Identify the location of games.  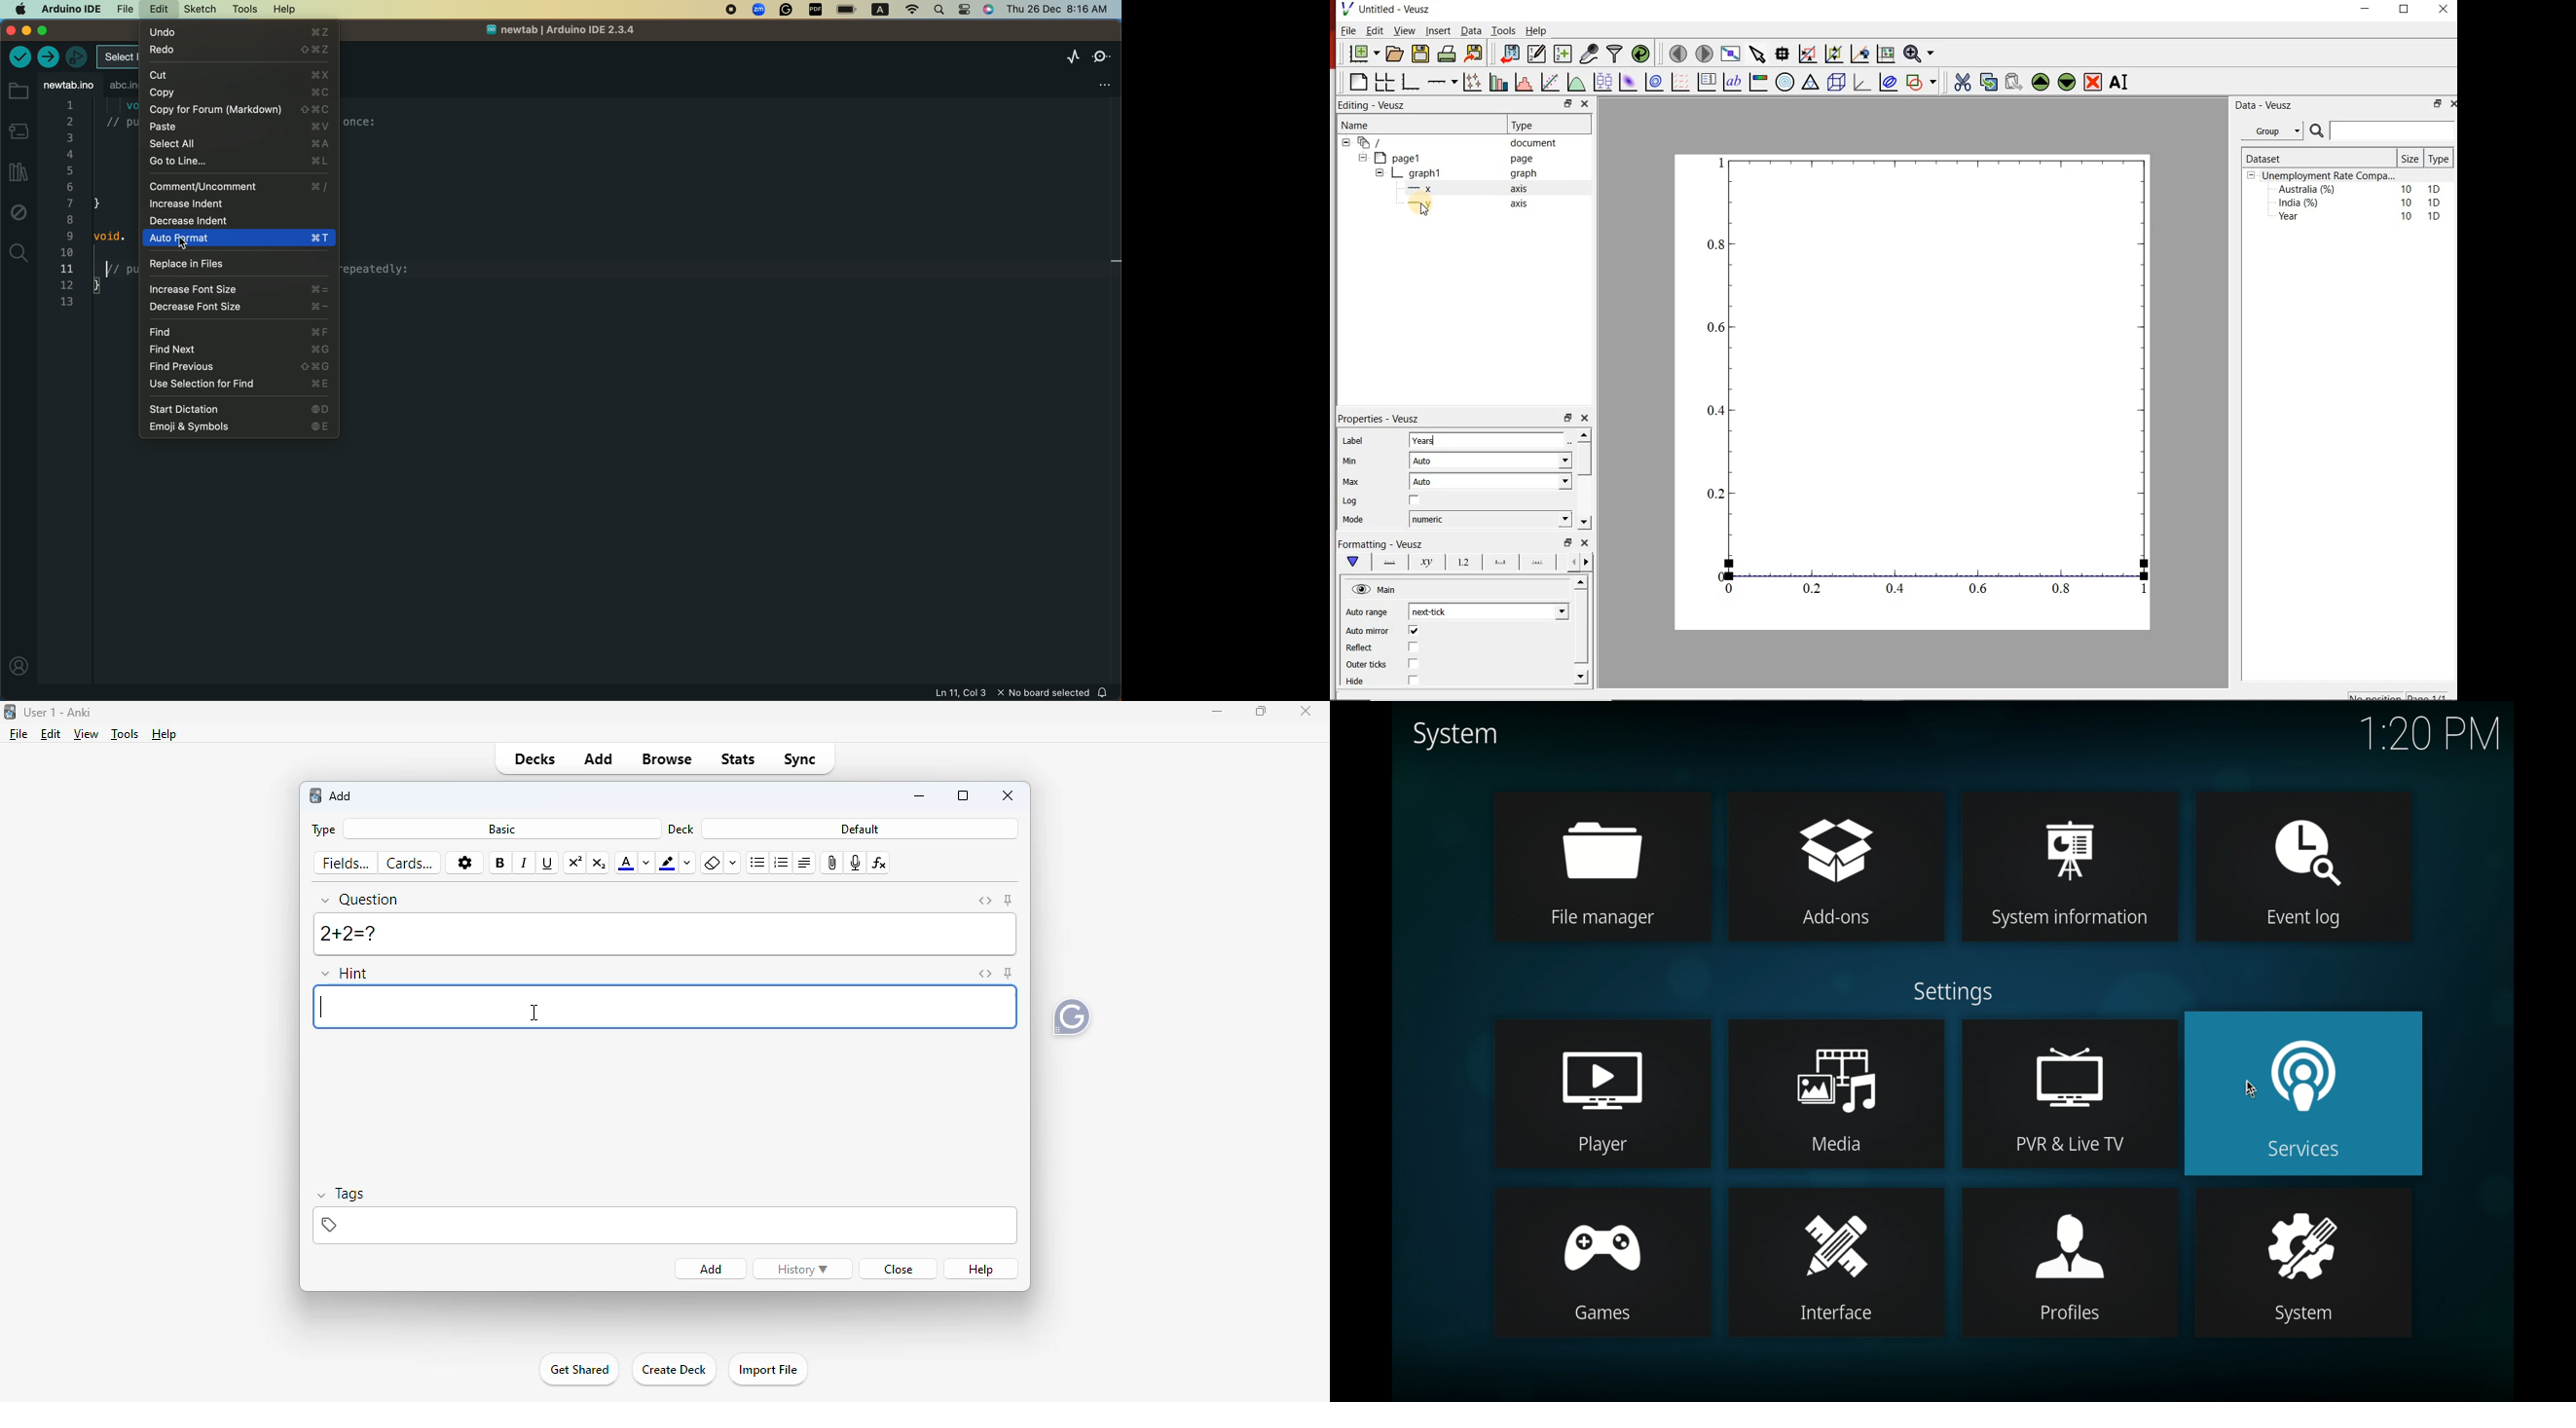
(1602, 1261).